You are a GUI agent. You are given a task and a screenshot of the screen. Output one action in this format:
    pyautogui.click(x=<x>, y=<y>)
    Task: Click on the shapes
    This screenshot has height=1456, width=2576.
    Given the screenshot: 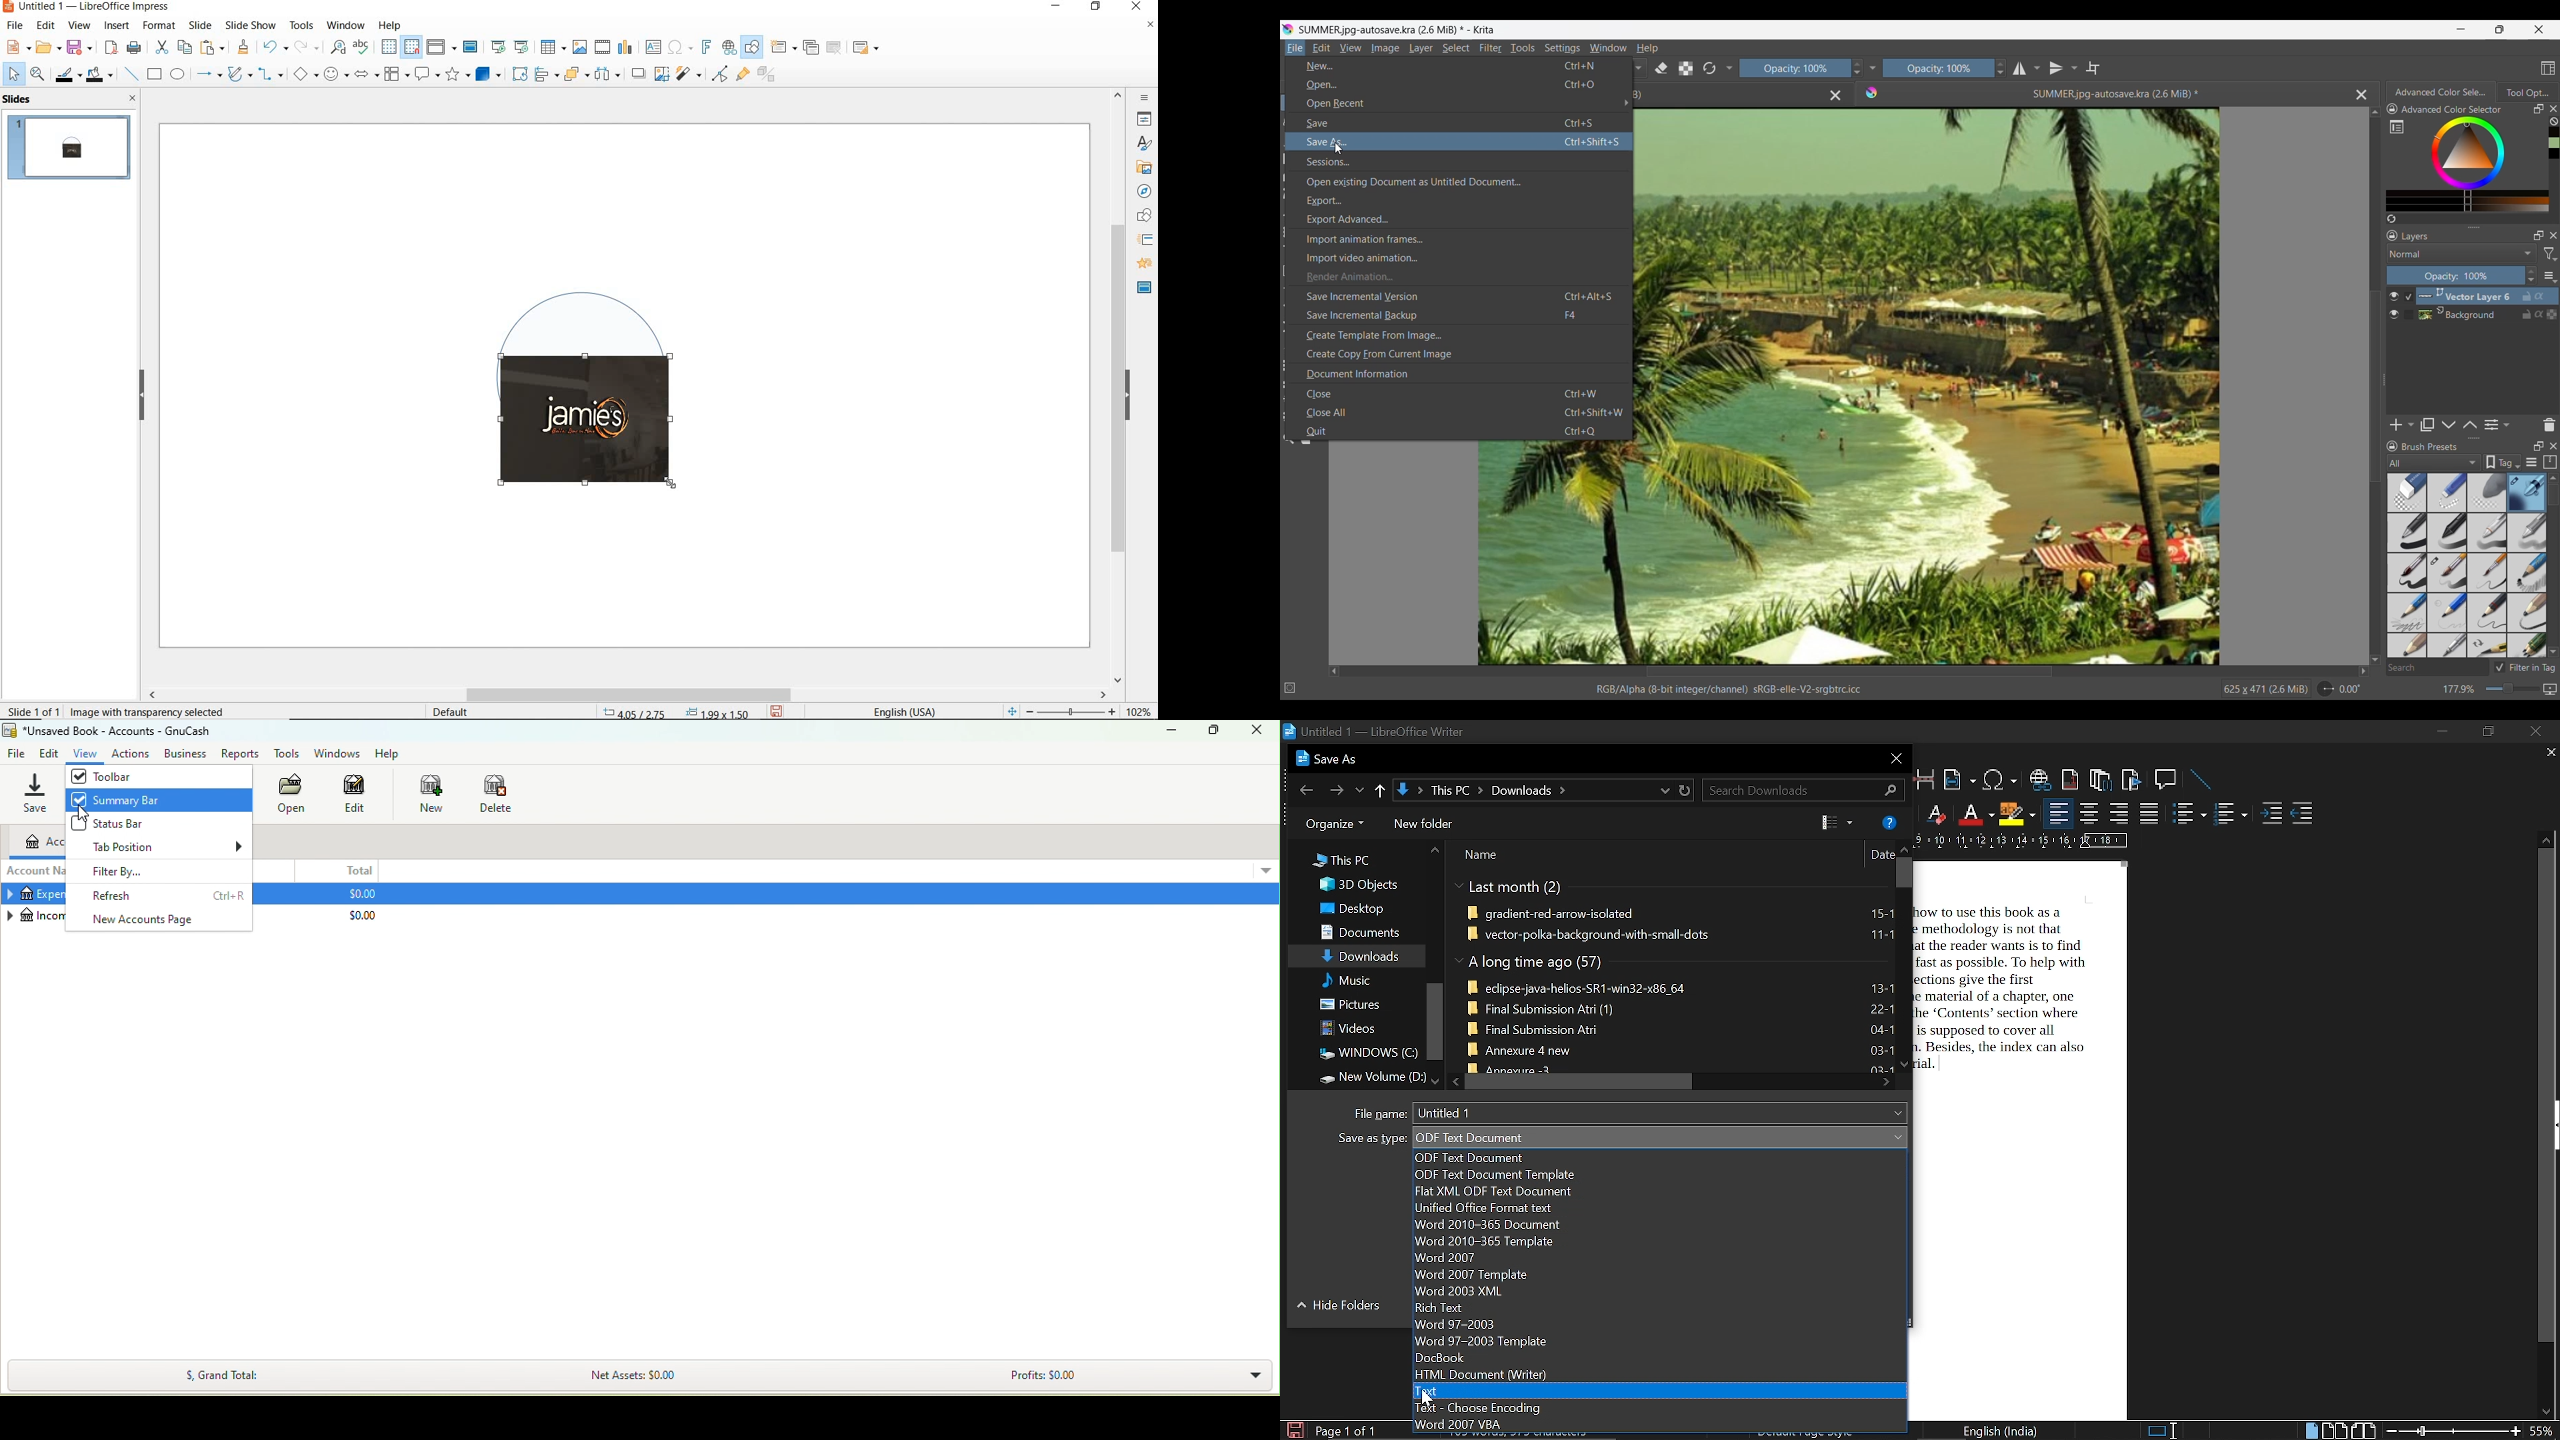 What is the action you would take?
    pyautogui.click(x=1143, y=216)
    